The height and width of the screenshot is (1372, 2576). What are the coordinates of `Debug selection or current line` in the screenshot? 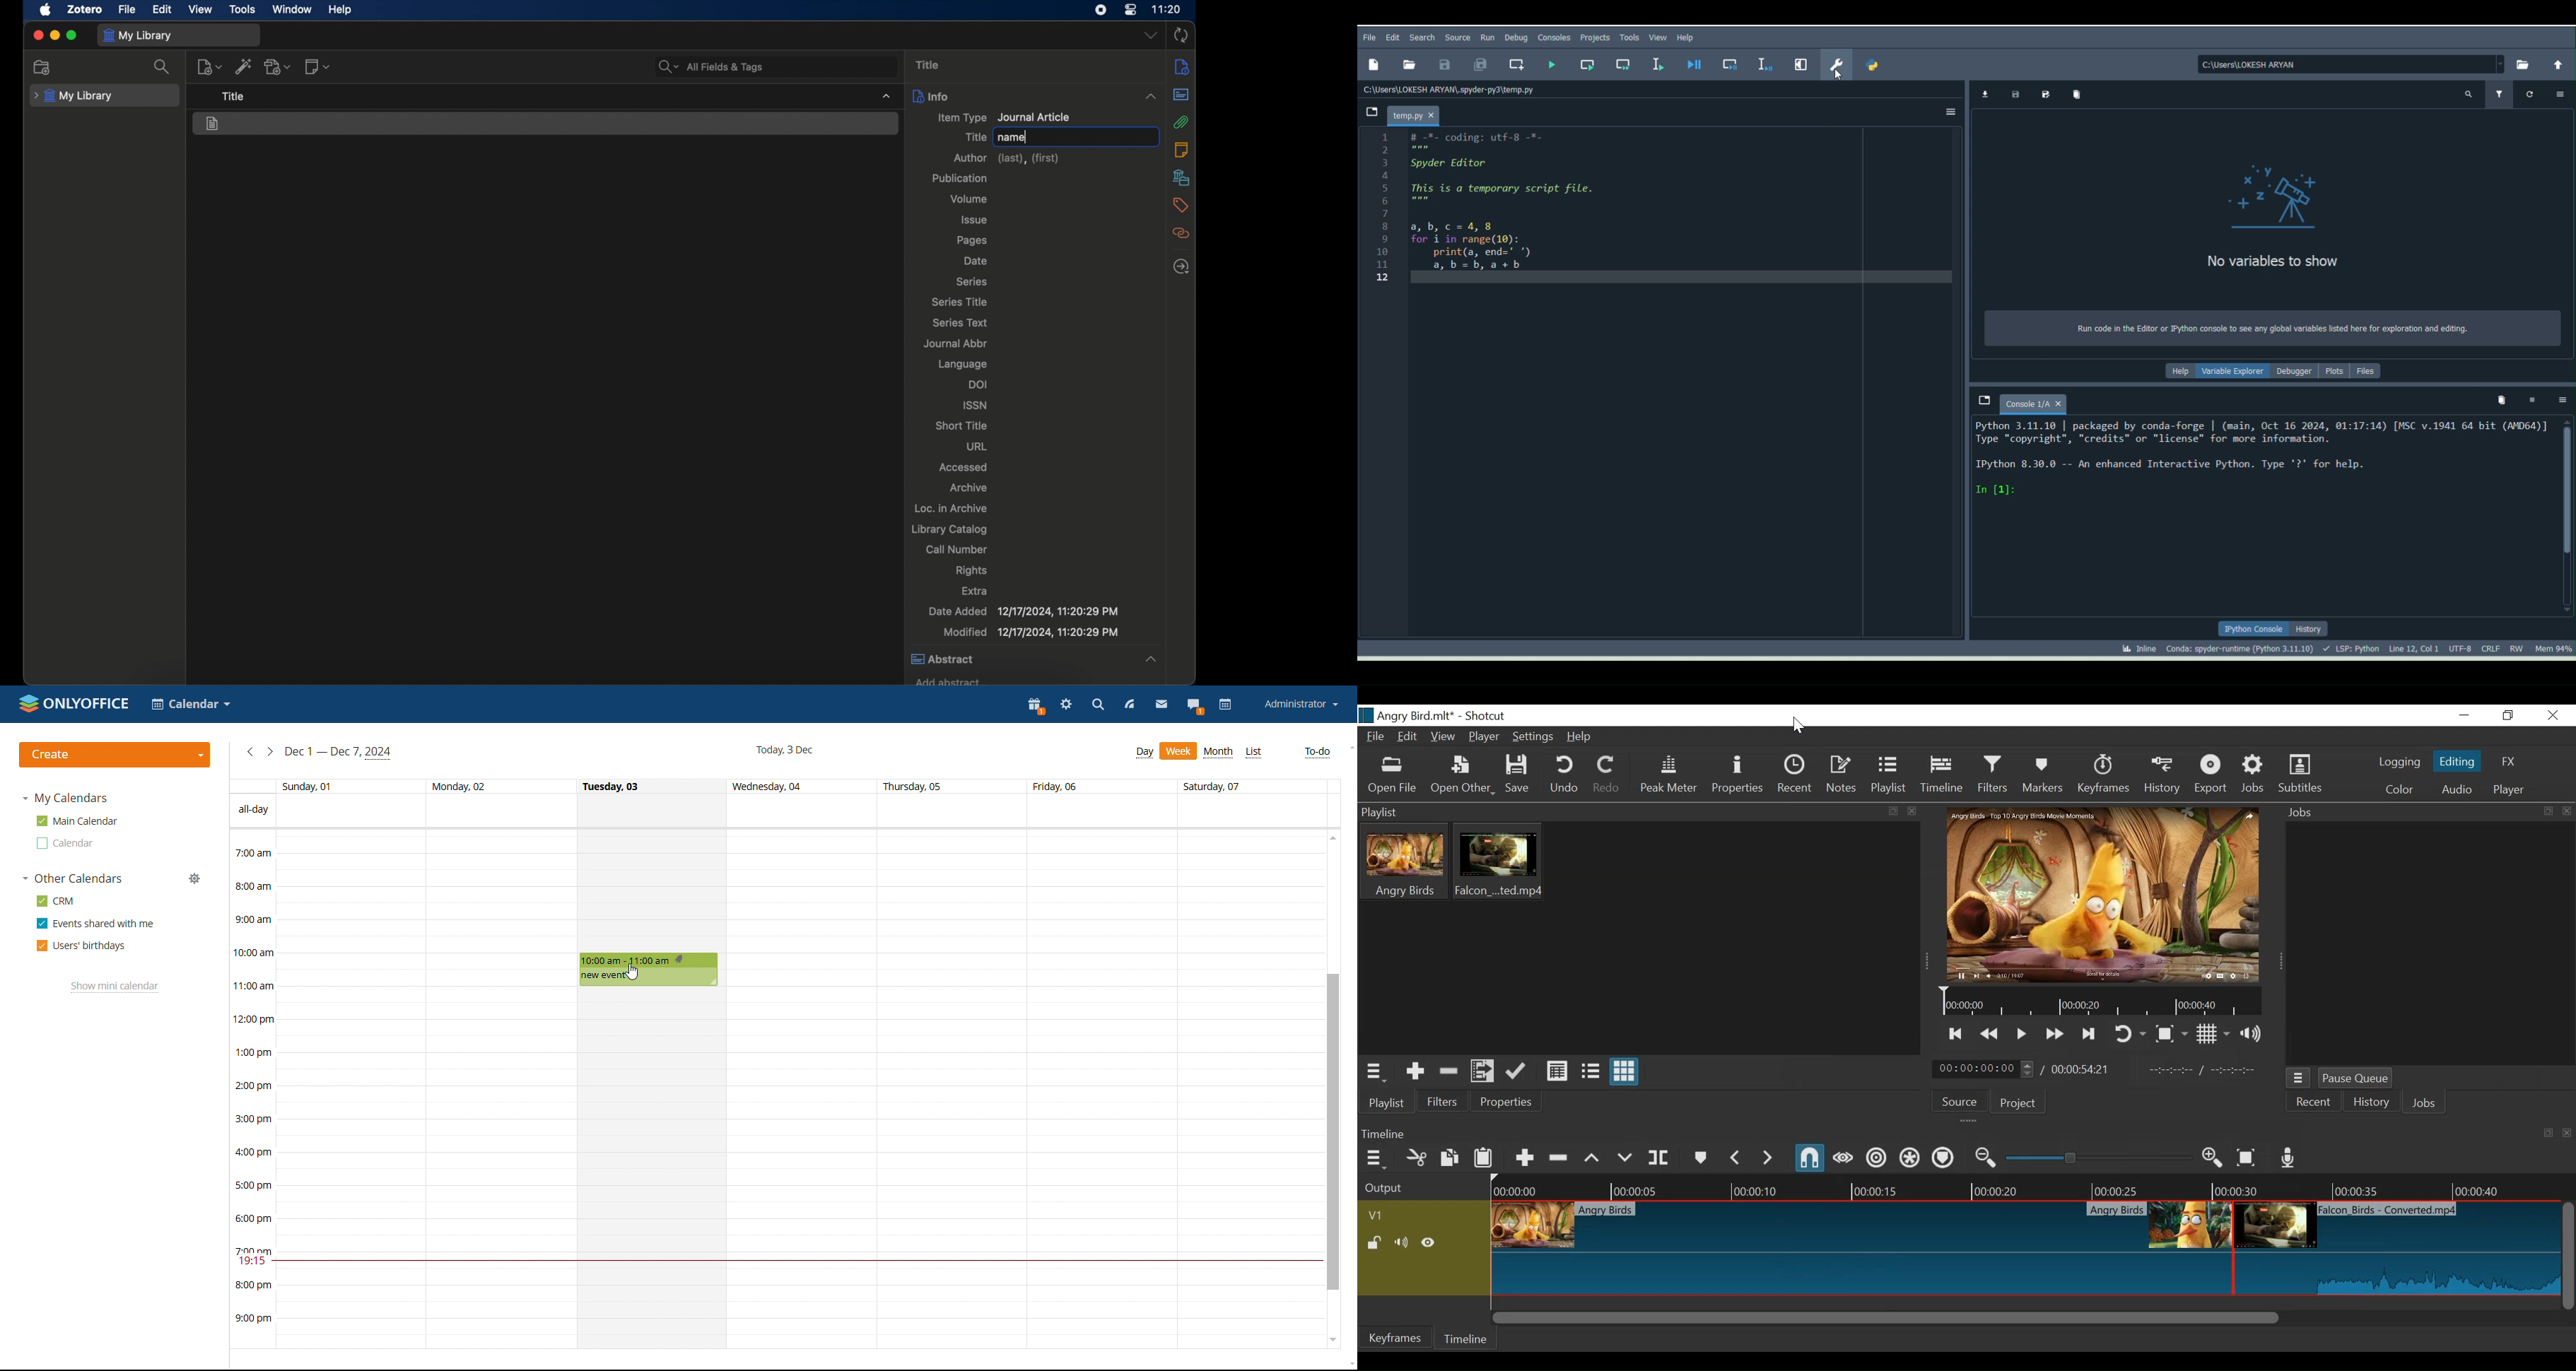 It's located at (1764, 62).